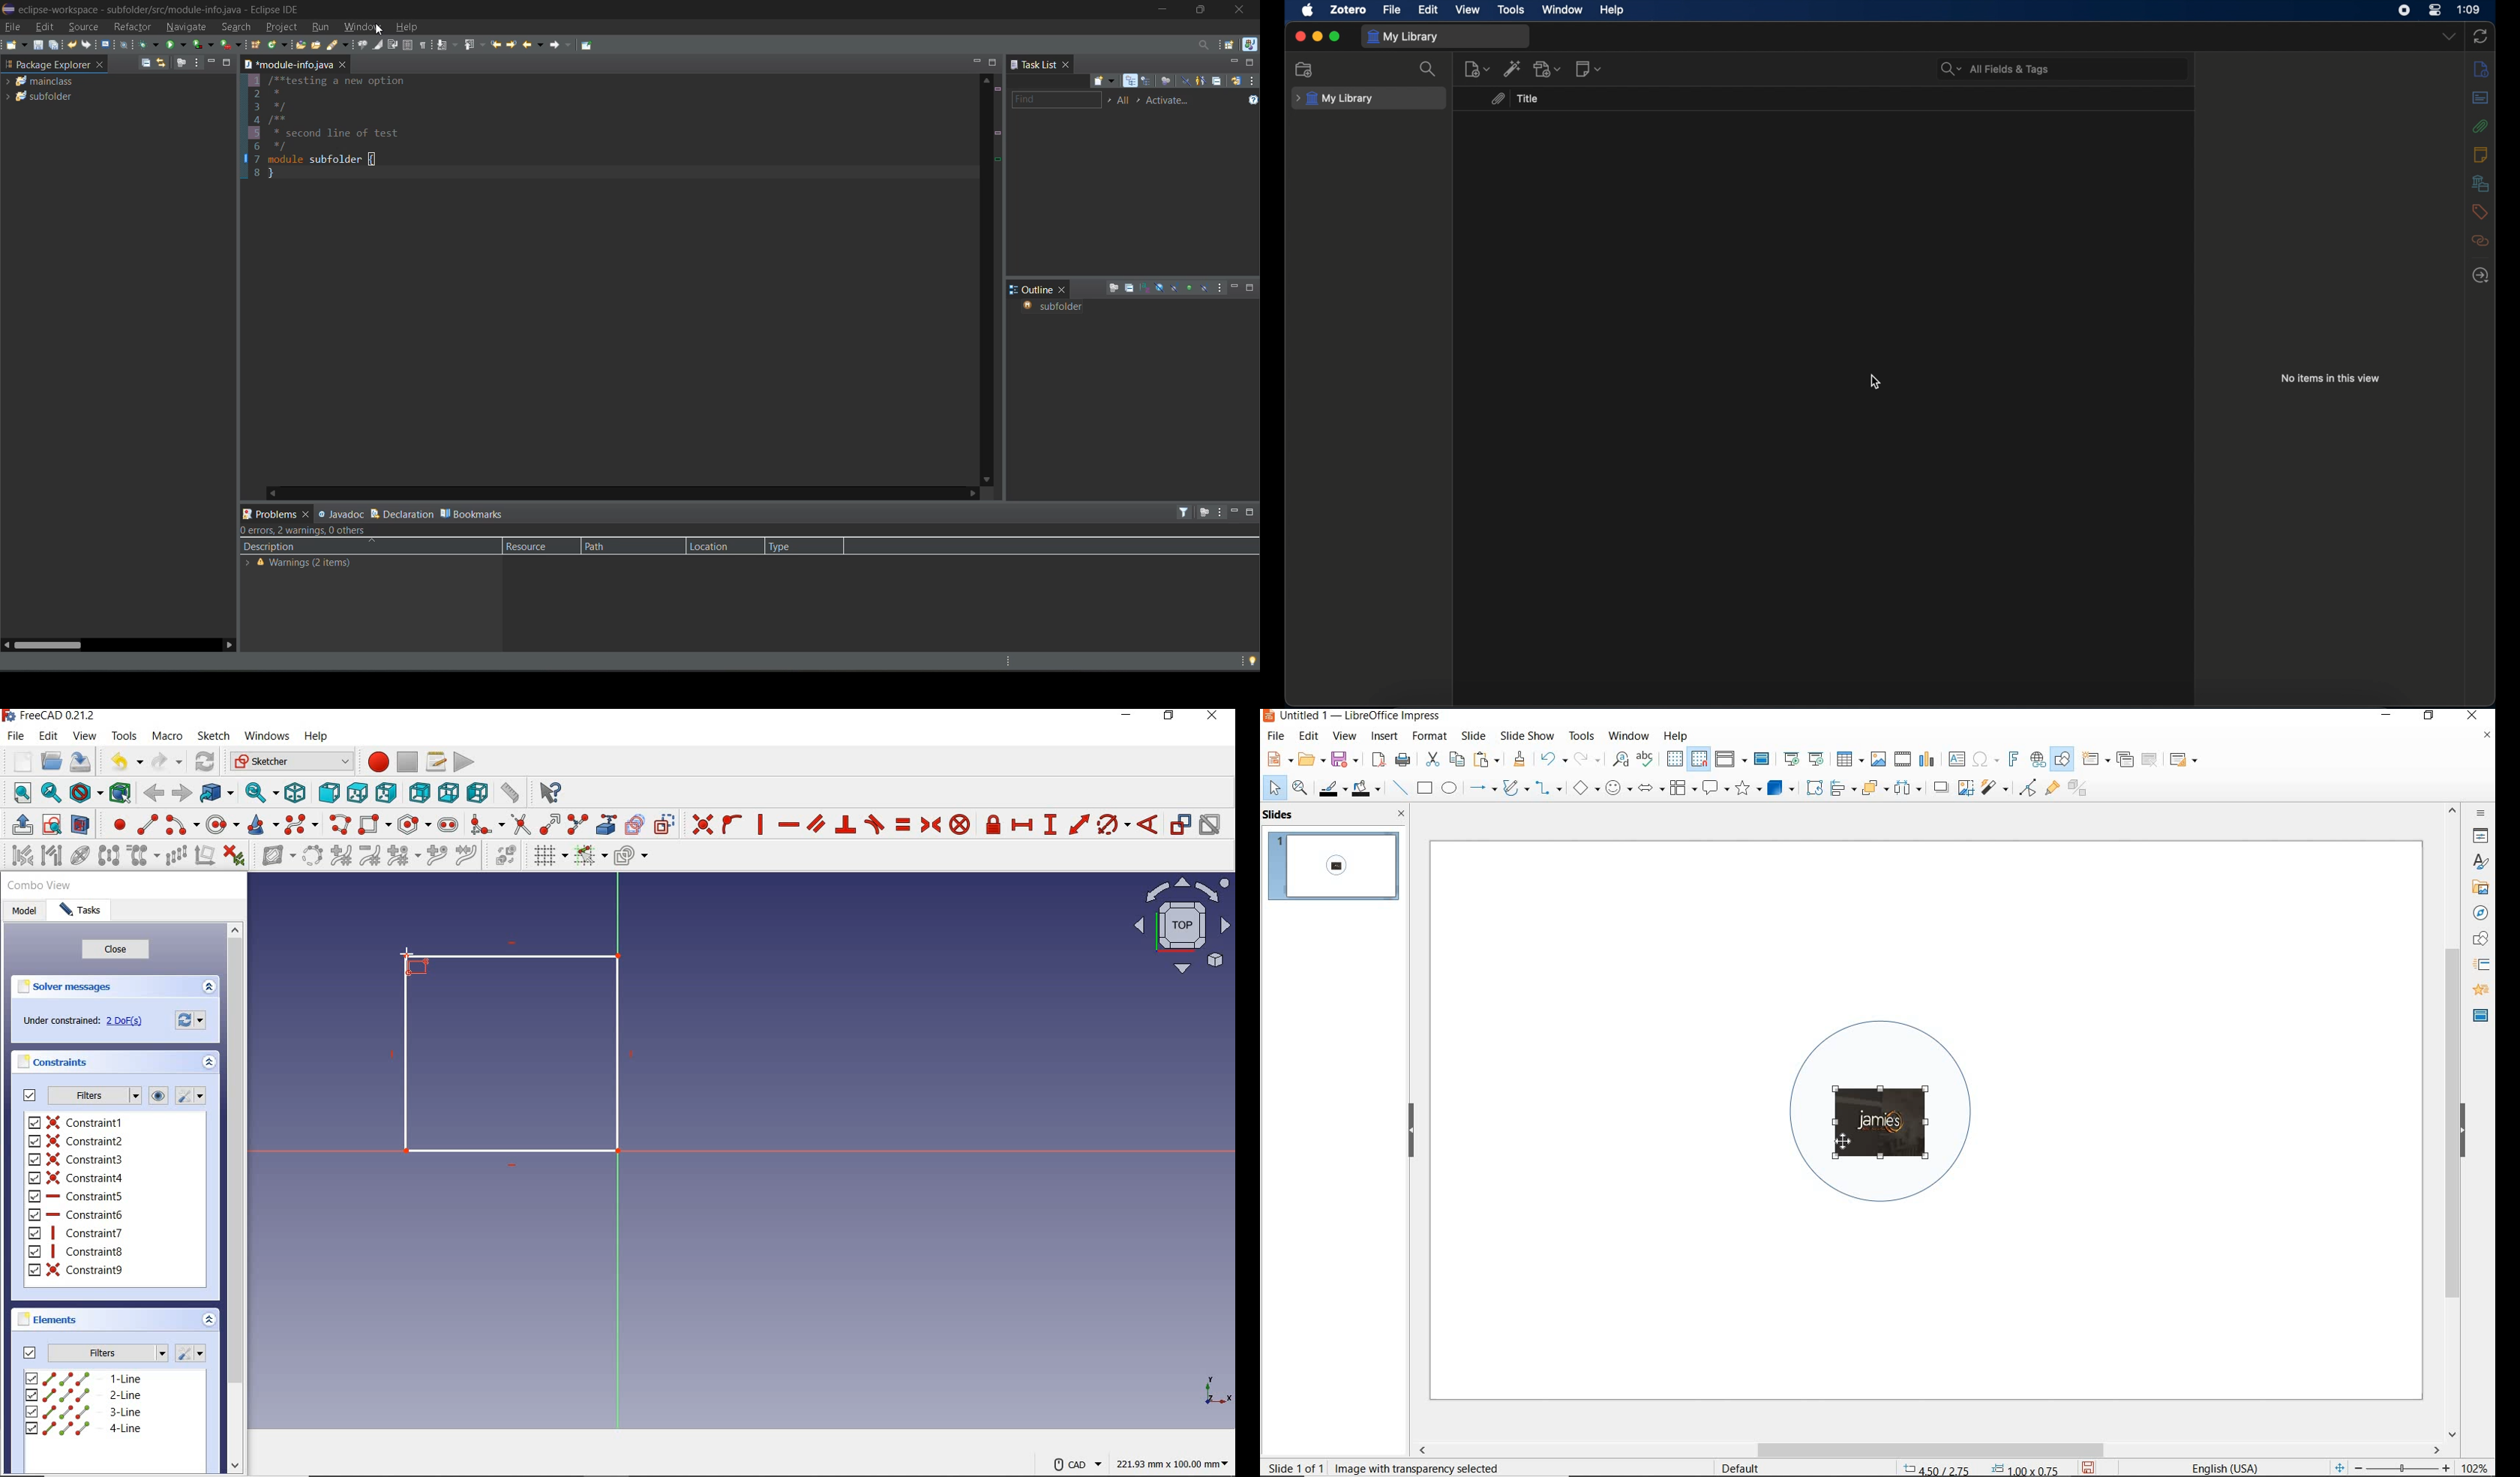 This screenshot has width=2520, height=1484. What do you see at coordinates (931, 824) in the screenshot?
I see `constrain symmetrical` at bounding box center [931, 824].